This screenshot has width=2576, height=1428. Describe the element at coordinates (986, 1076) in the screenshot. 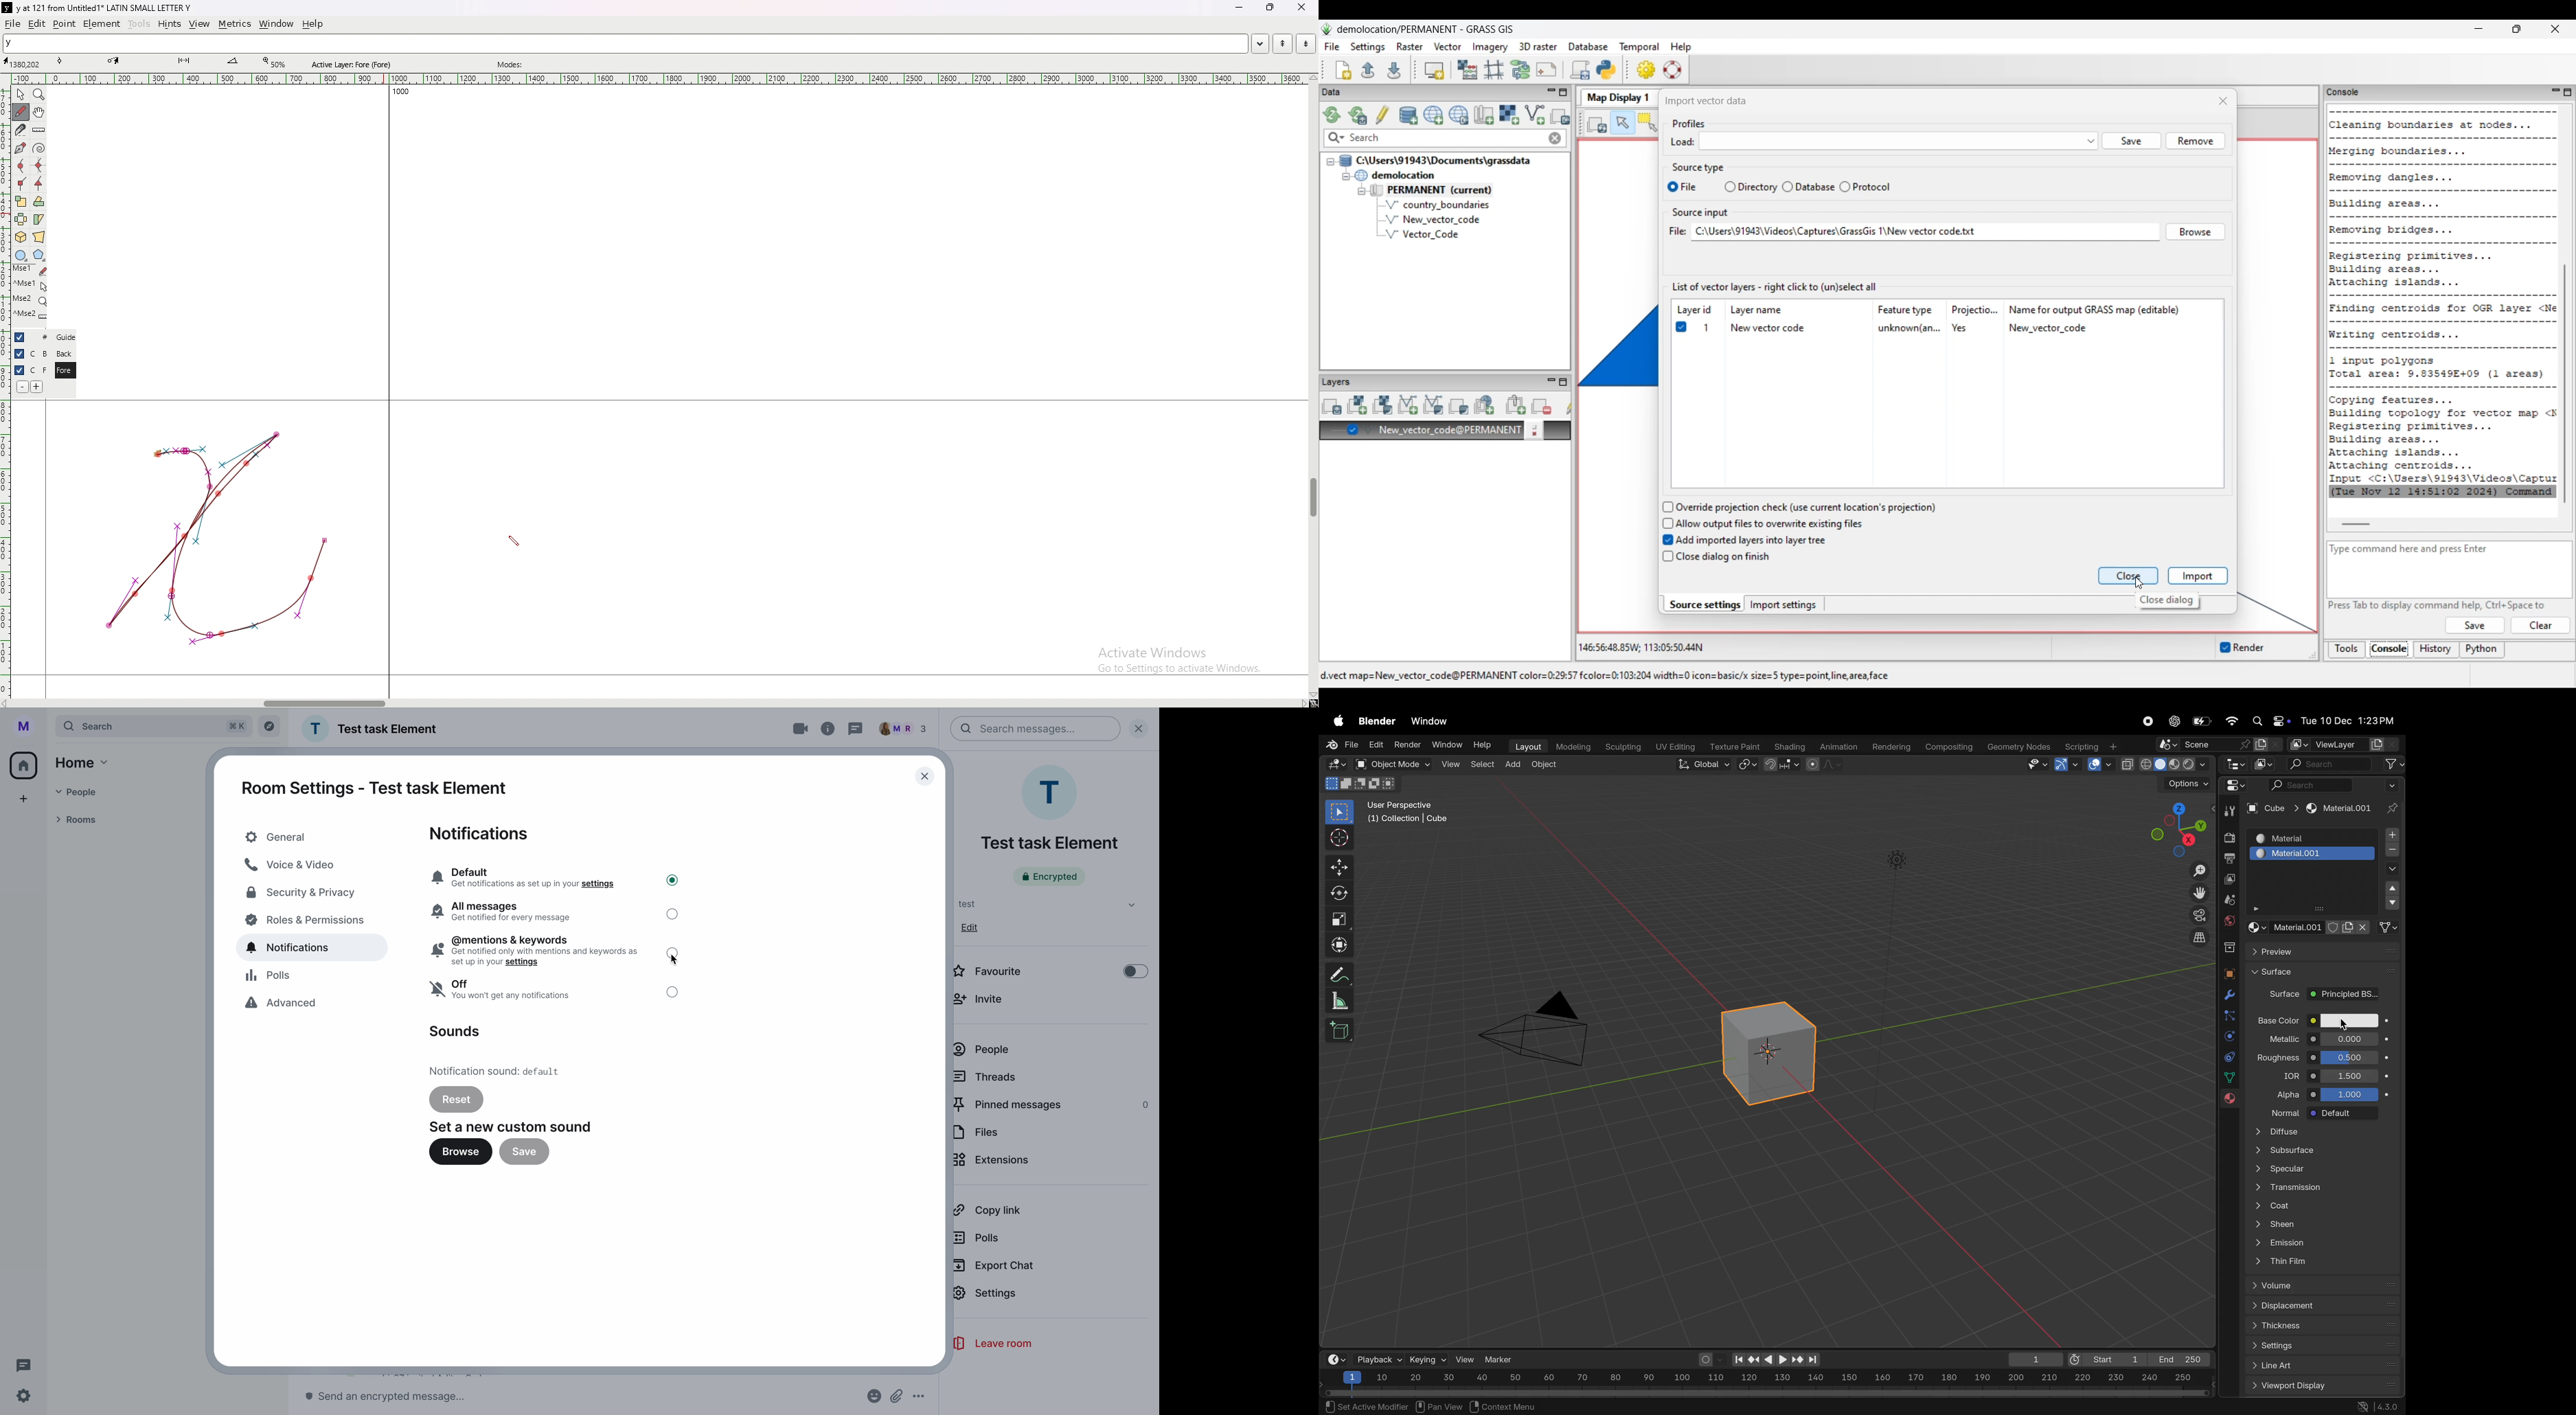

I see `threads` at that location.